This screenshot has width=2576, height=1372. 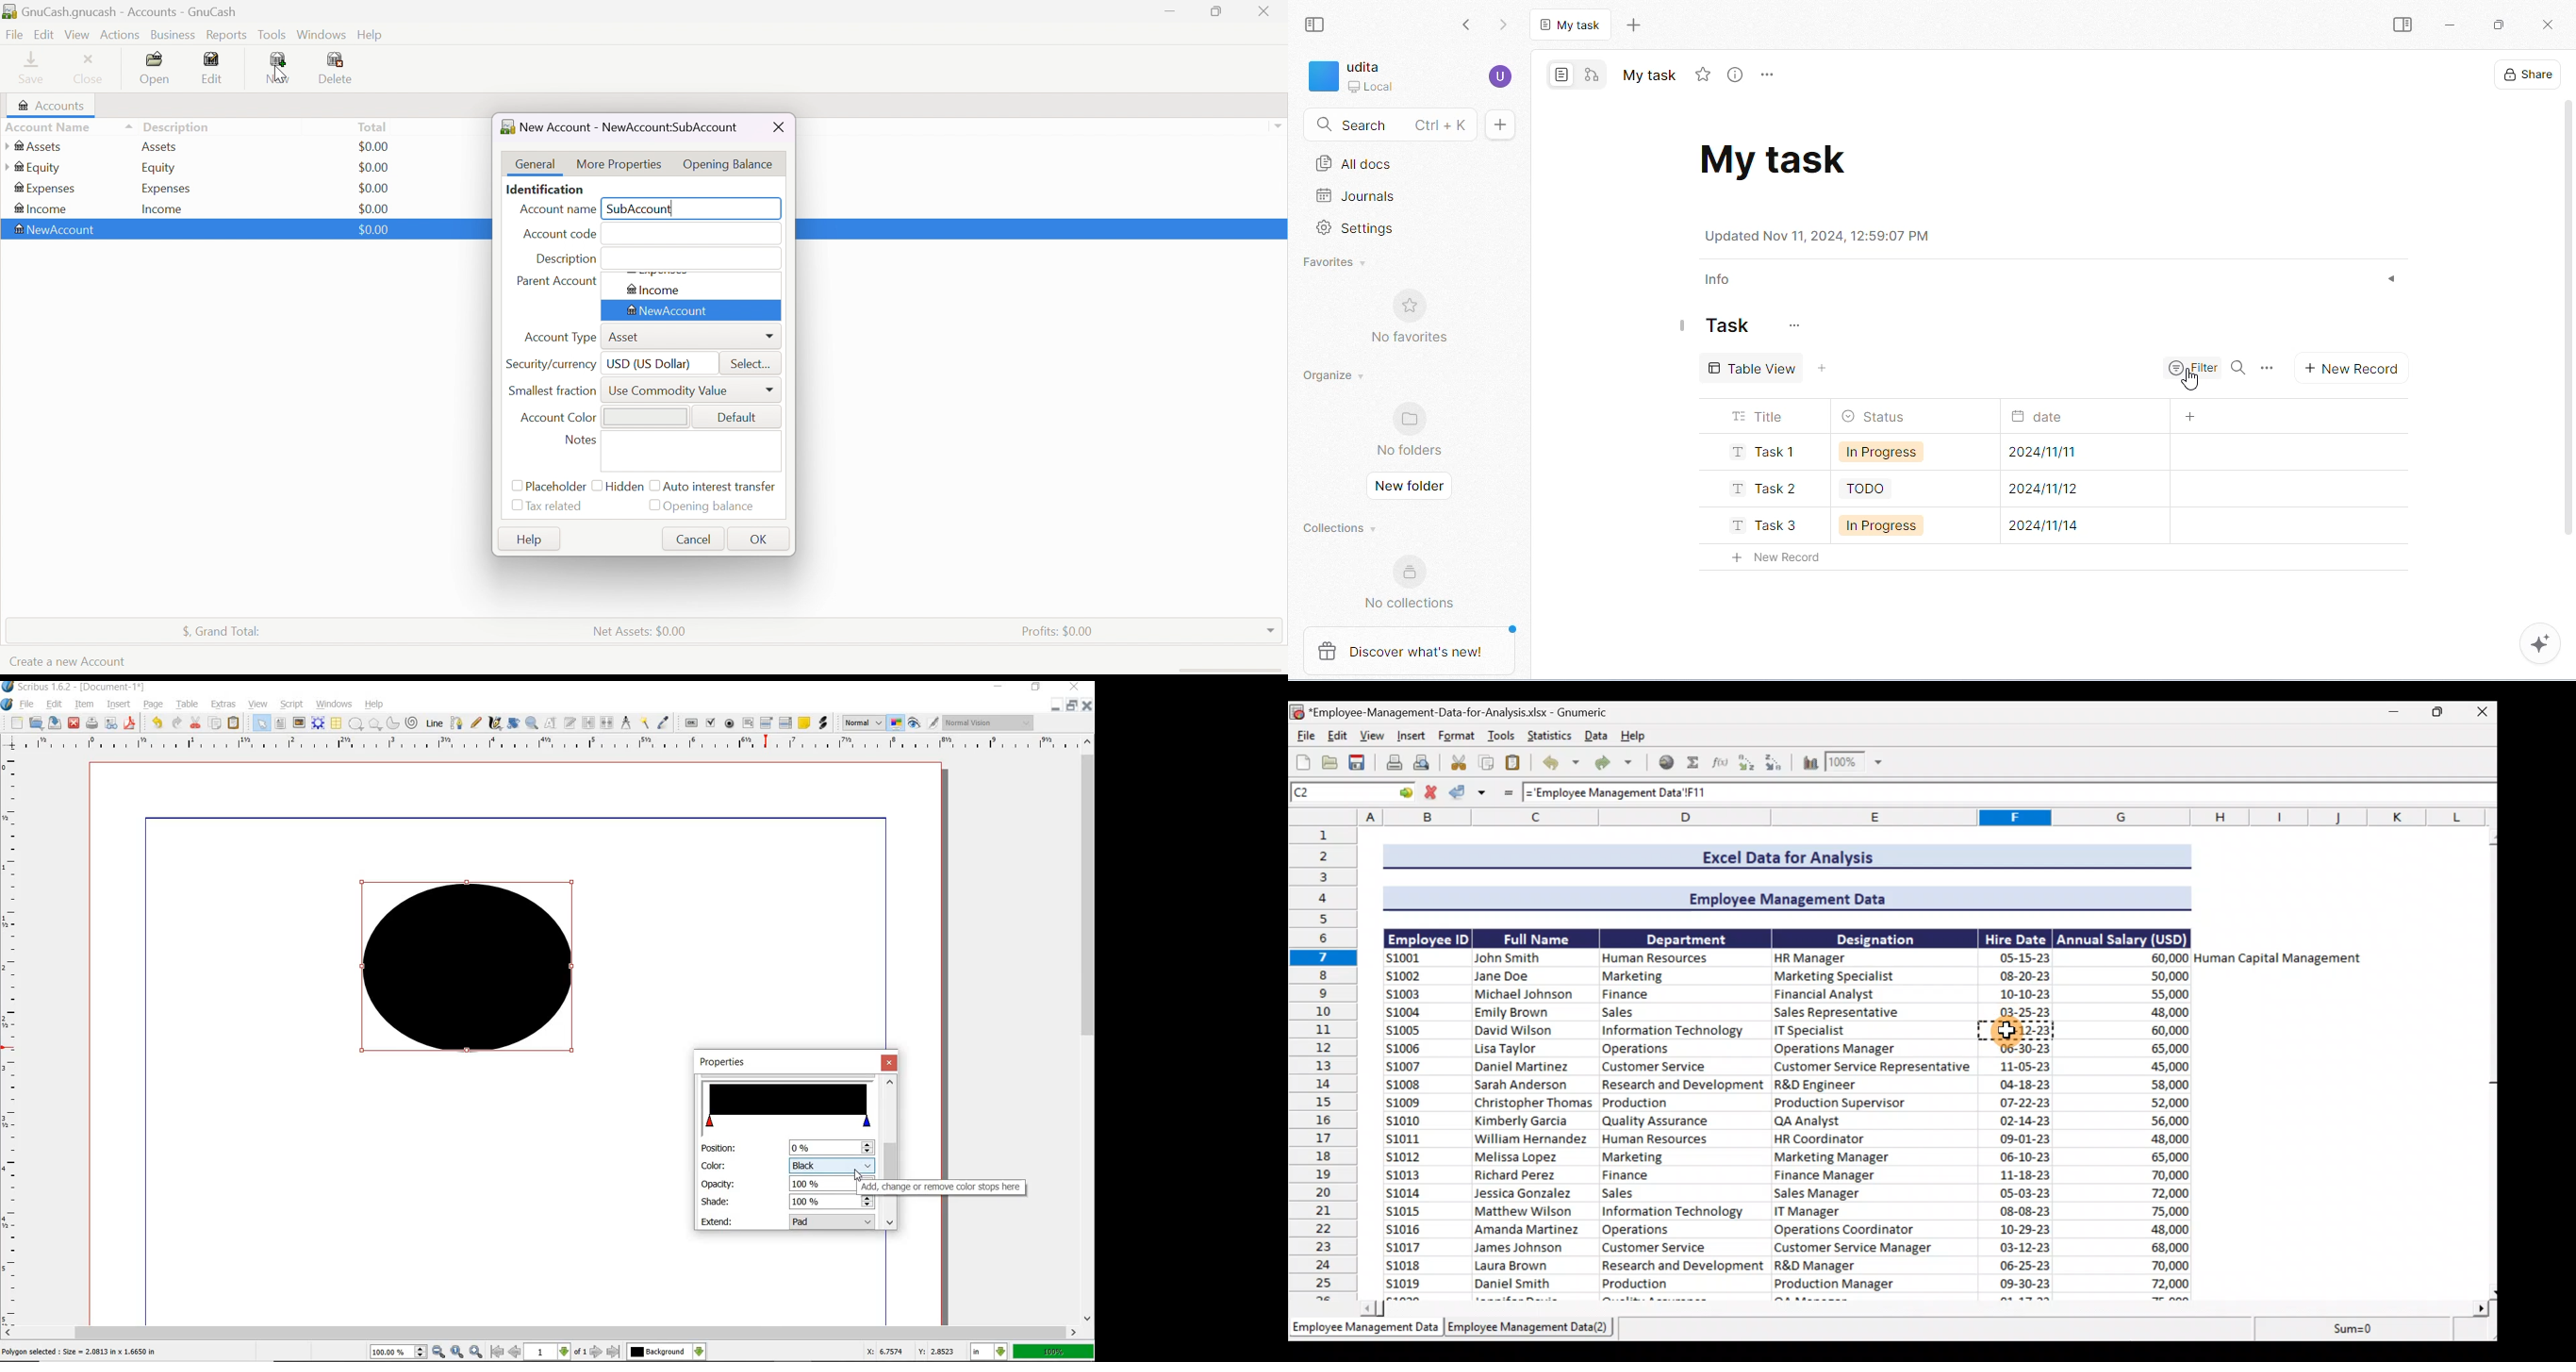 What do you see at coordinates (1467, 25) in the screenshot?
I see `go back` at bounding box center [1467, 25].